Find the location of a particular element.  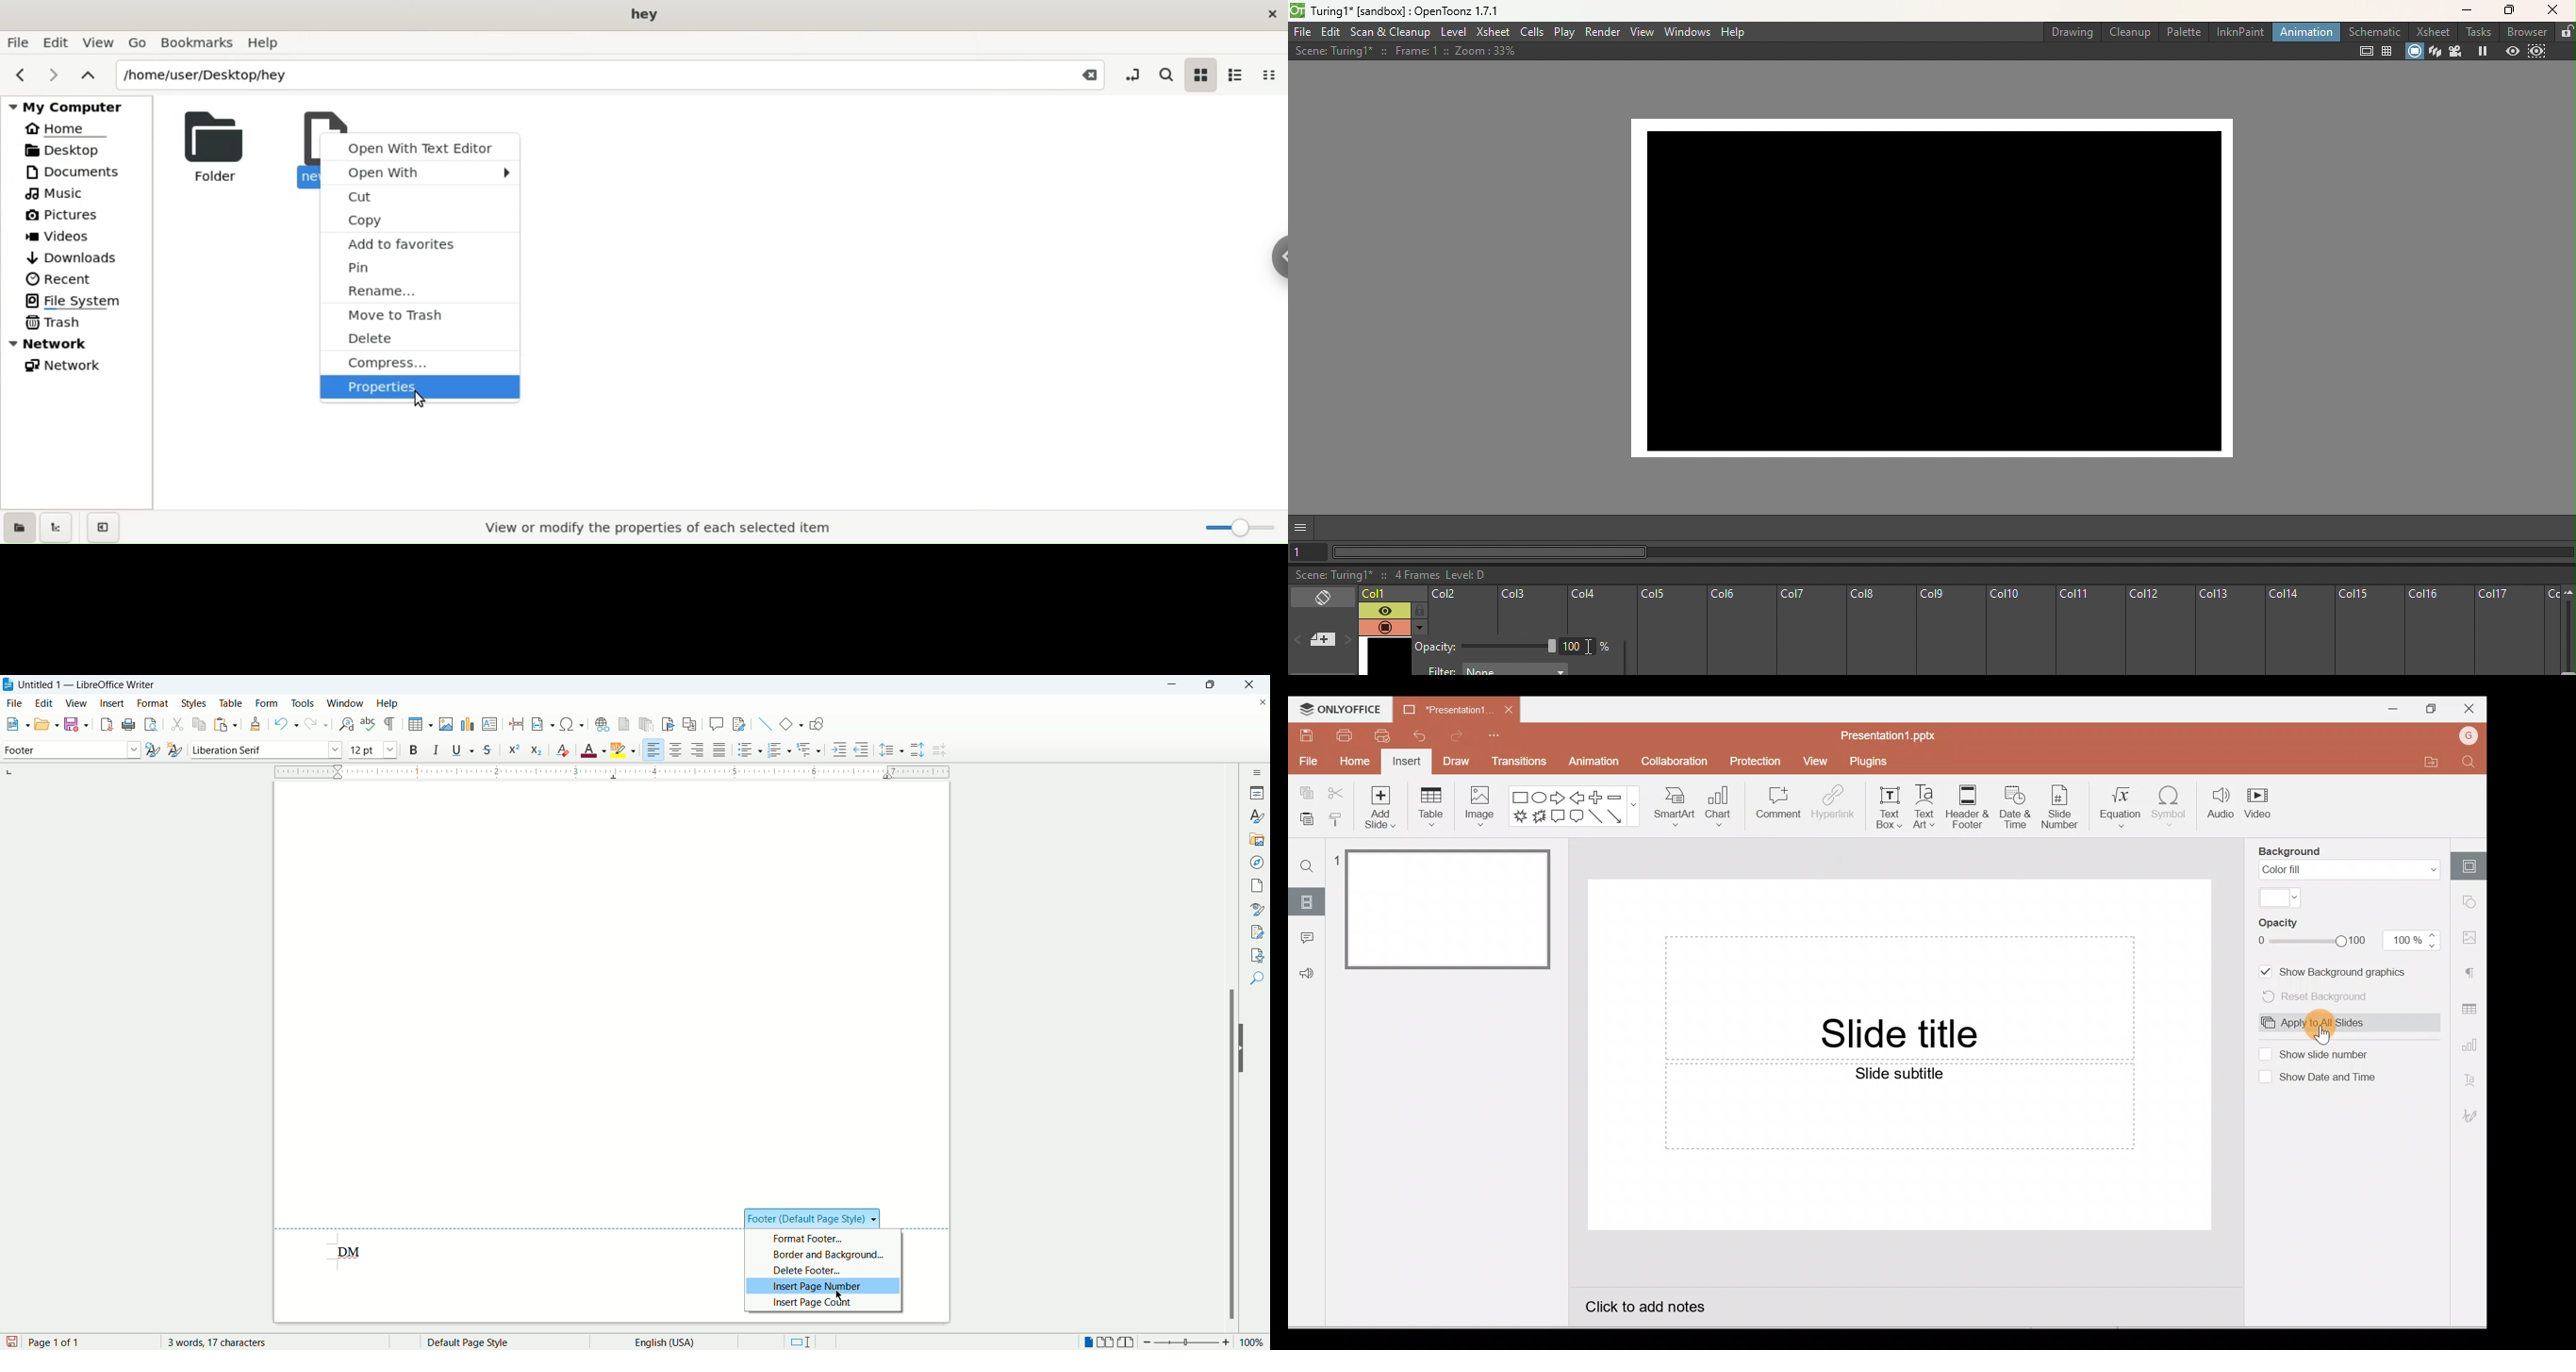

Customise quick access toolbar is located at coordinates (1507, 732).